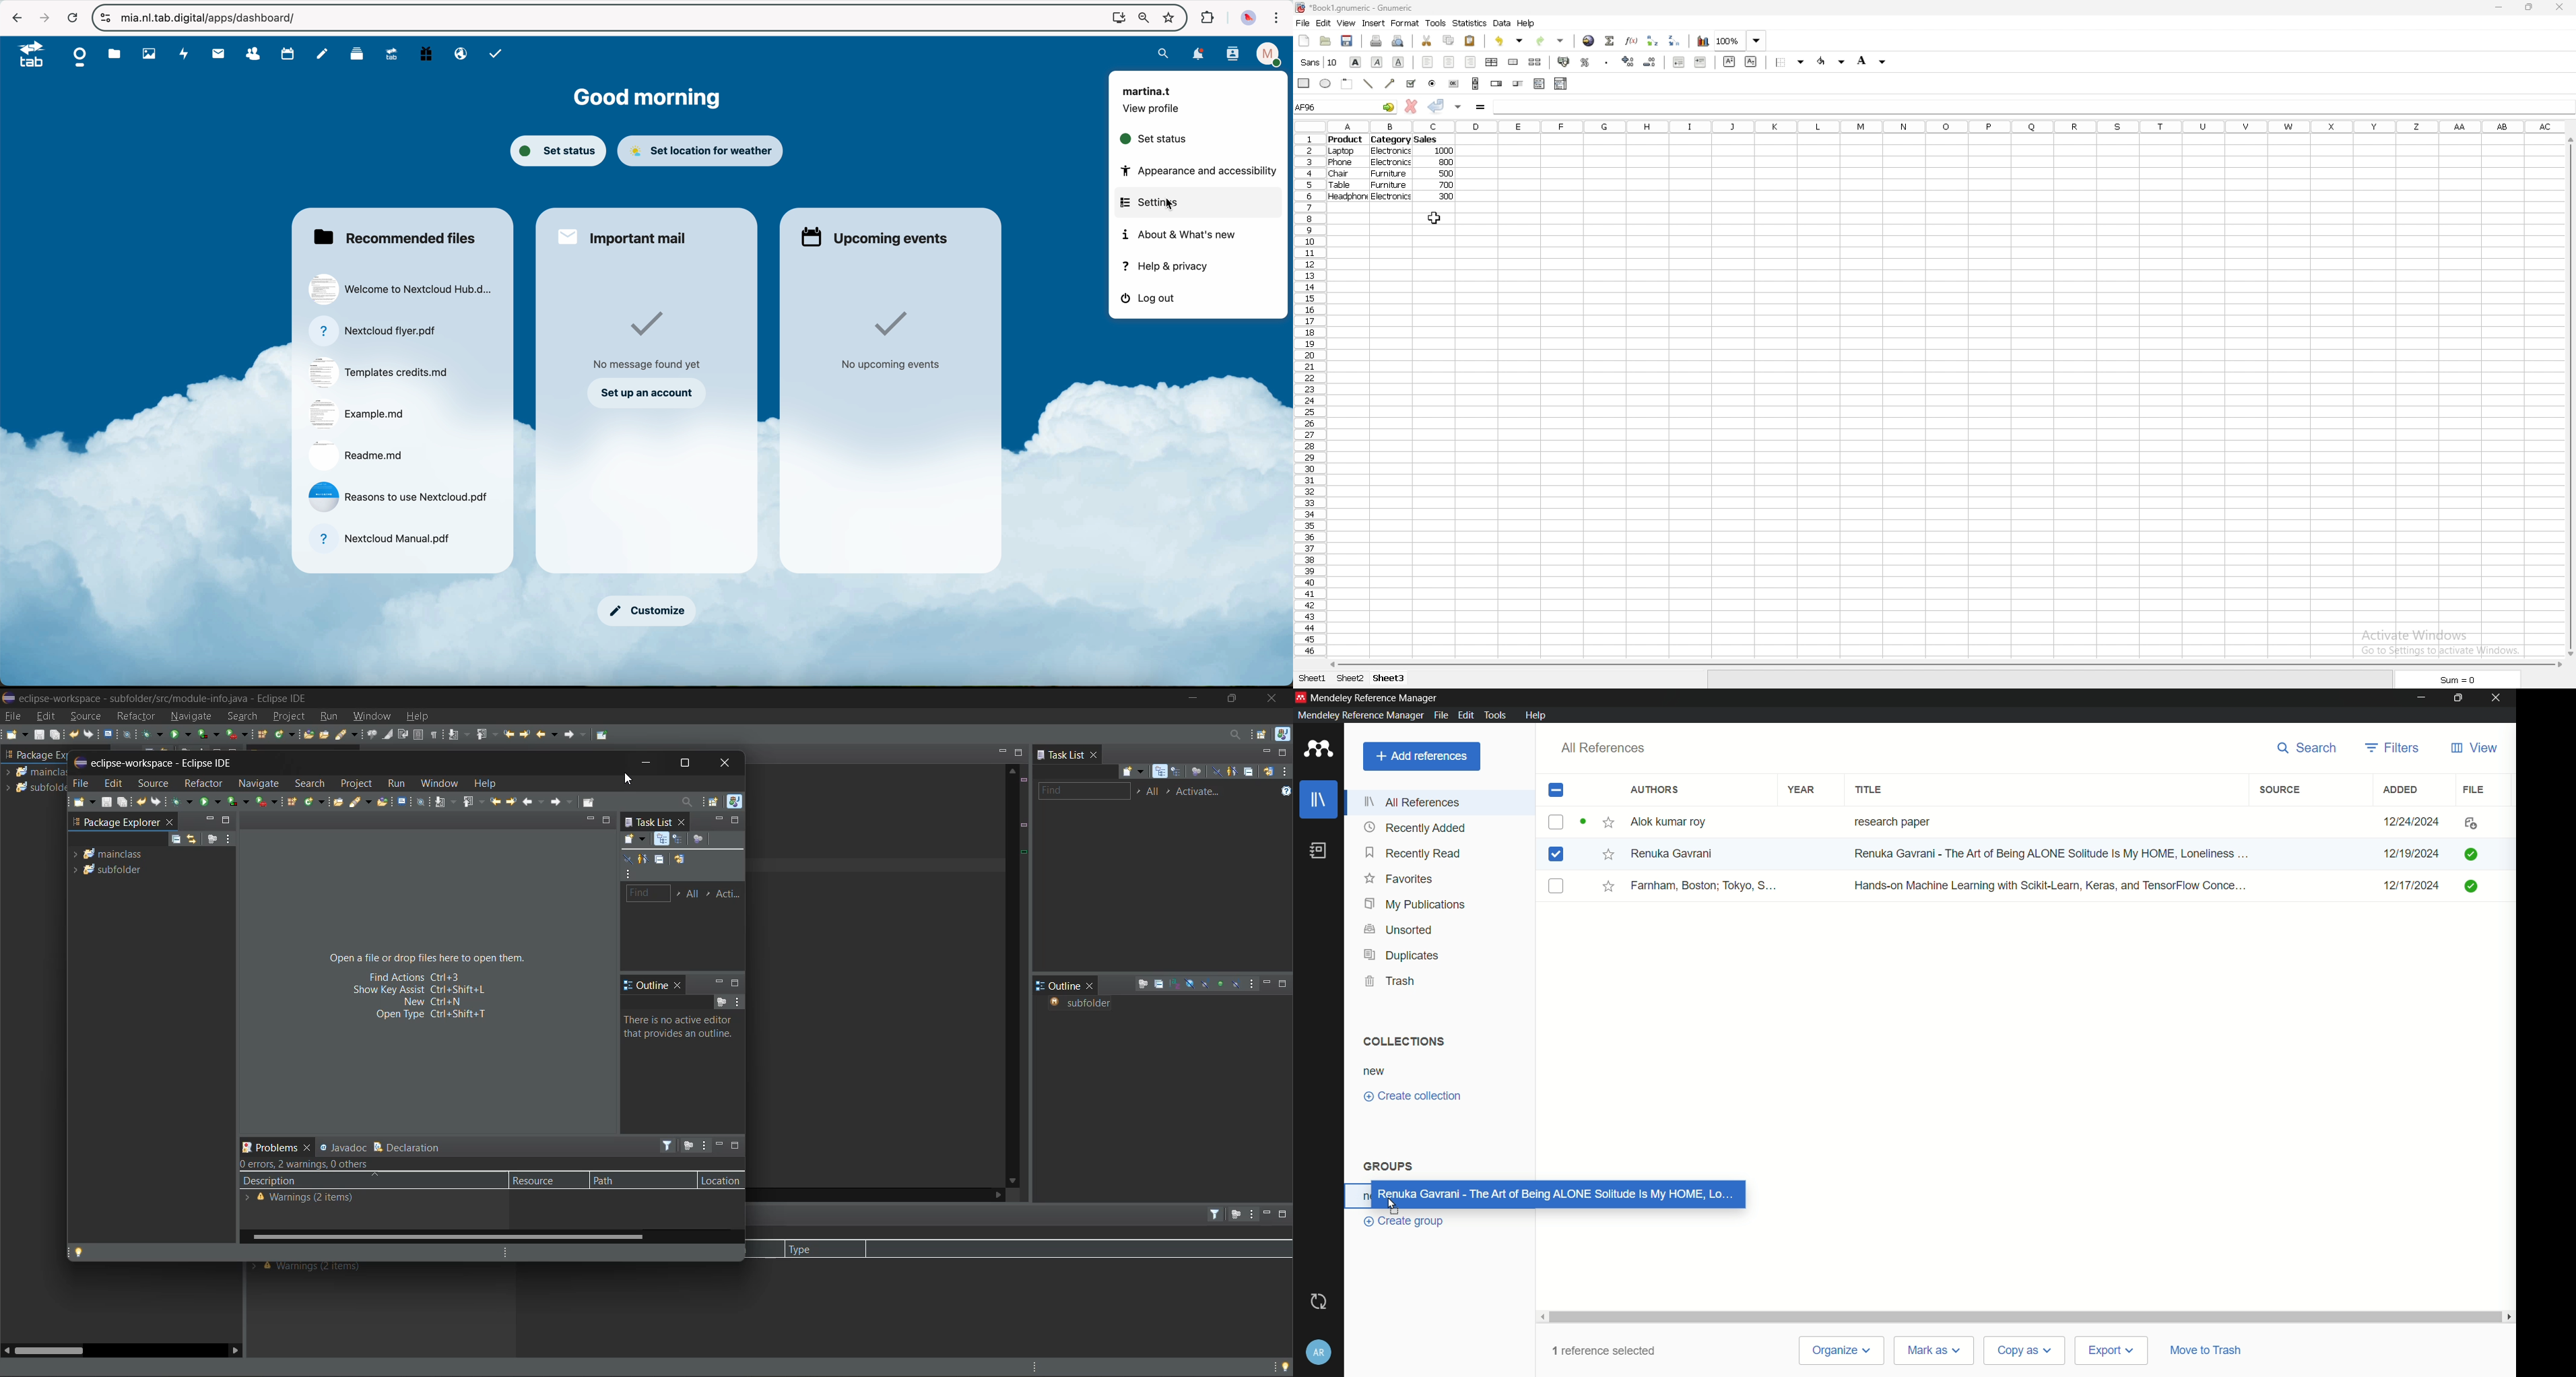  What do you see at coordinates (2498, 697) in the screenshot?
I see `close app` at bounding box center [2498, 697].